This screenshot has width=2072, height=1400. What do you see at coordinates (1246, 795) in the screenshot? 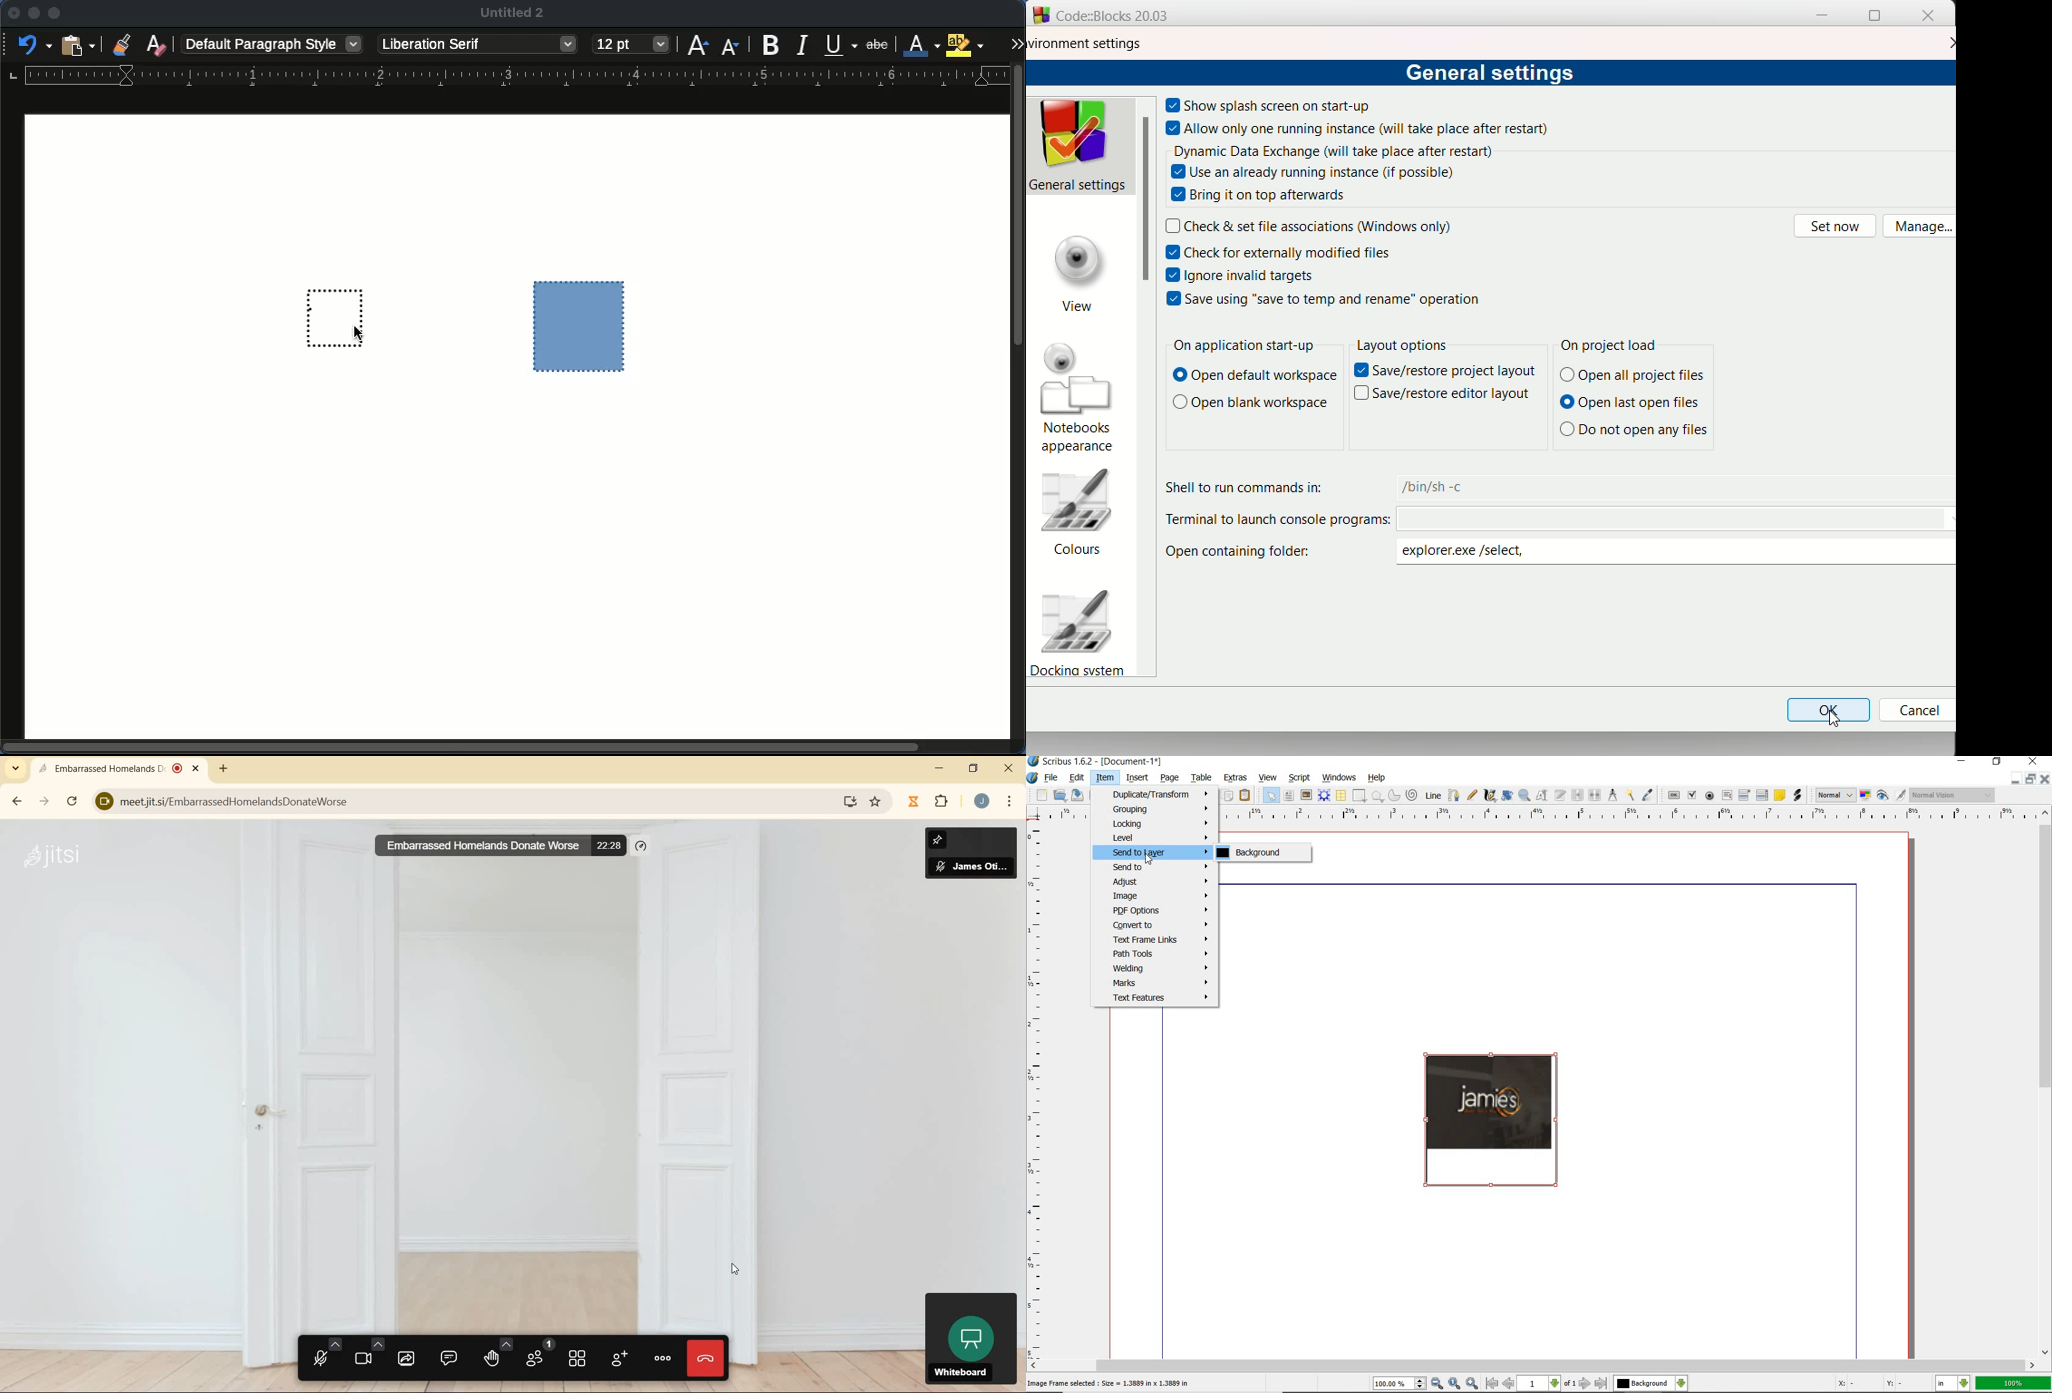
I see `paste` at bounding box center [1246, 795].